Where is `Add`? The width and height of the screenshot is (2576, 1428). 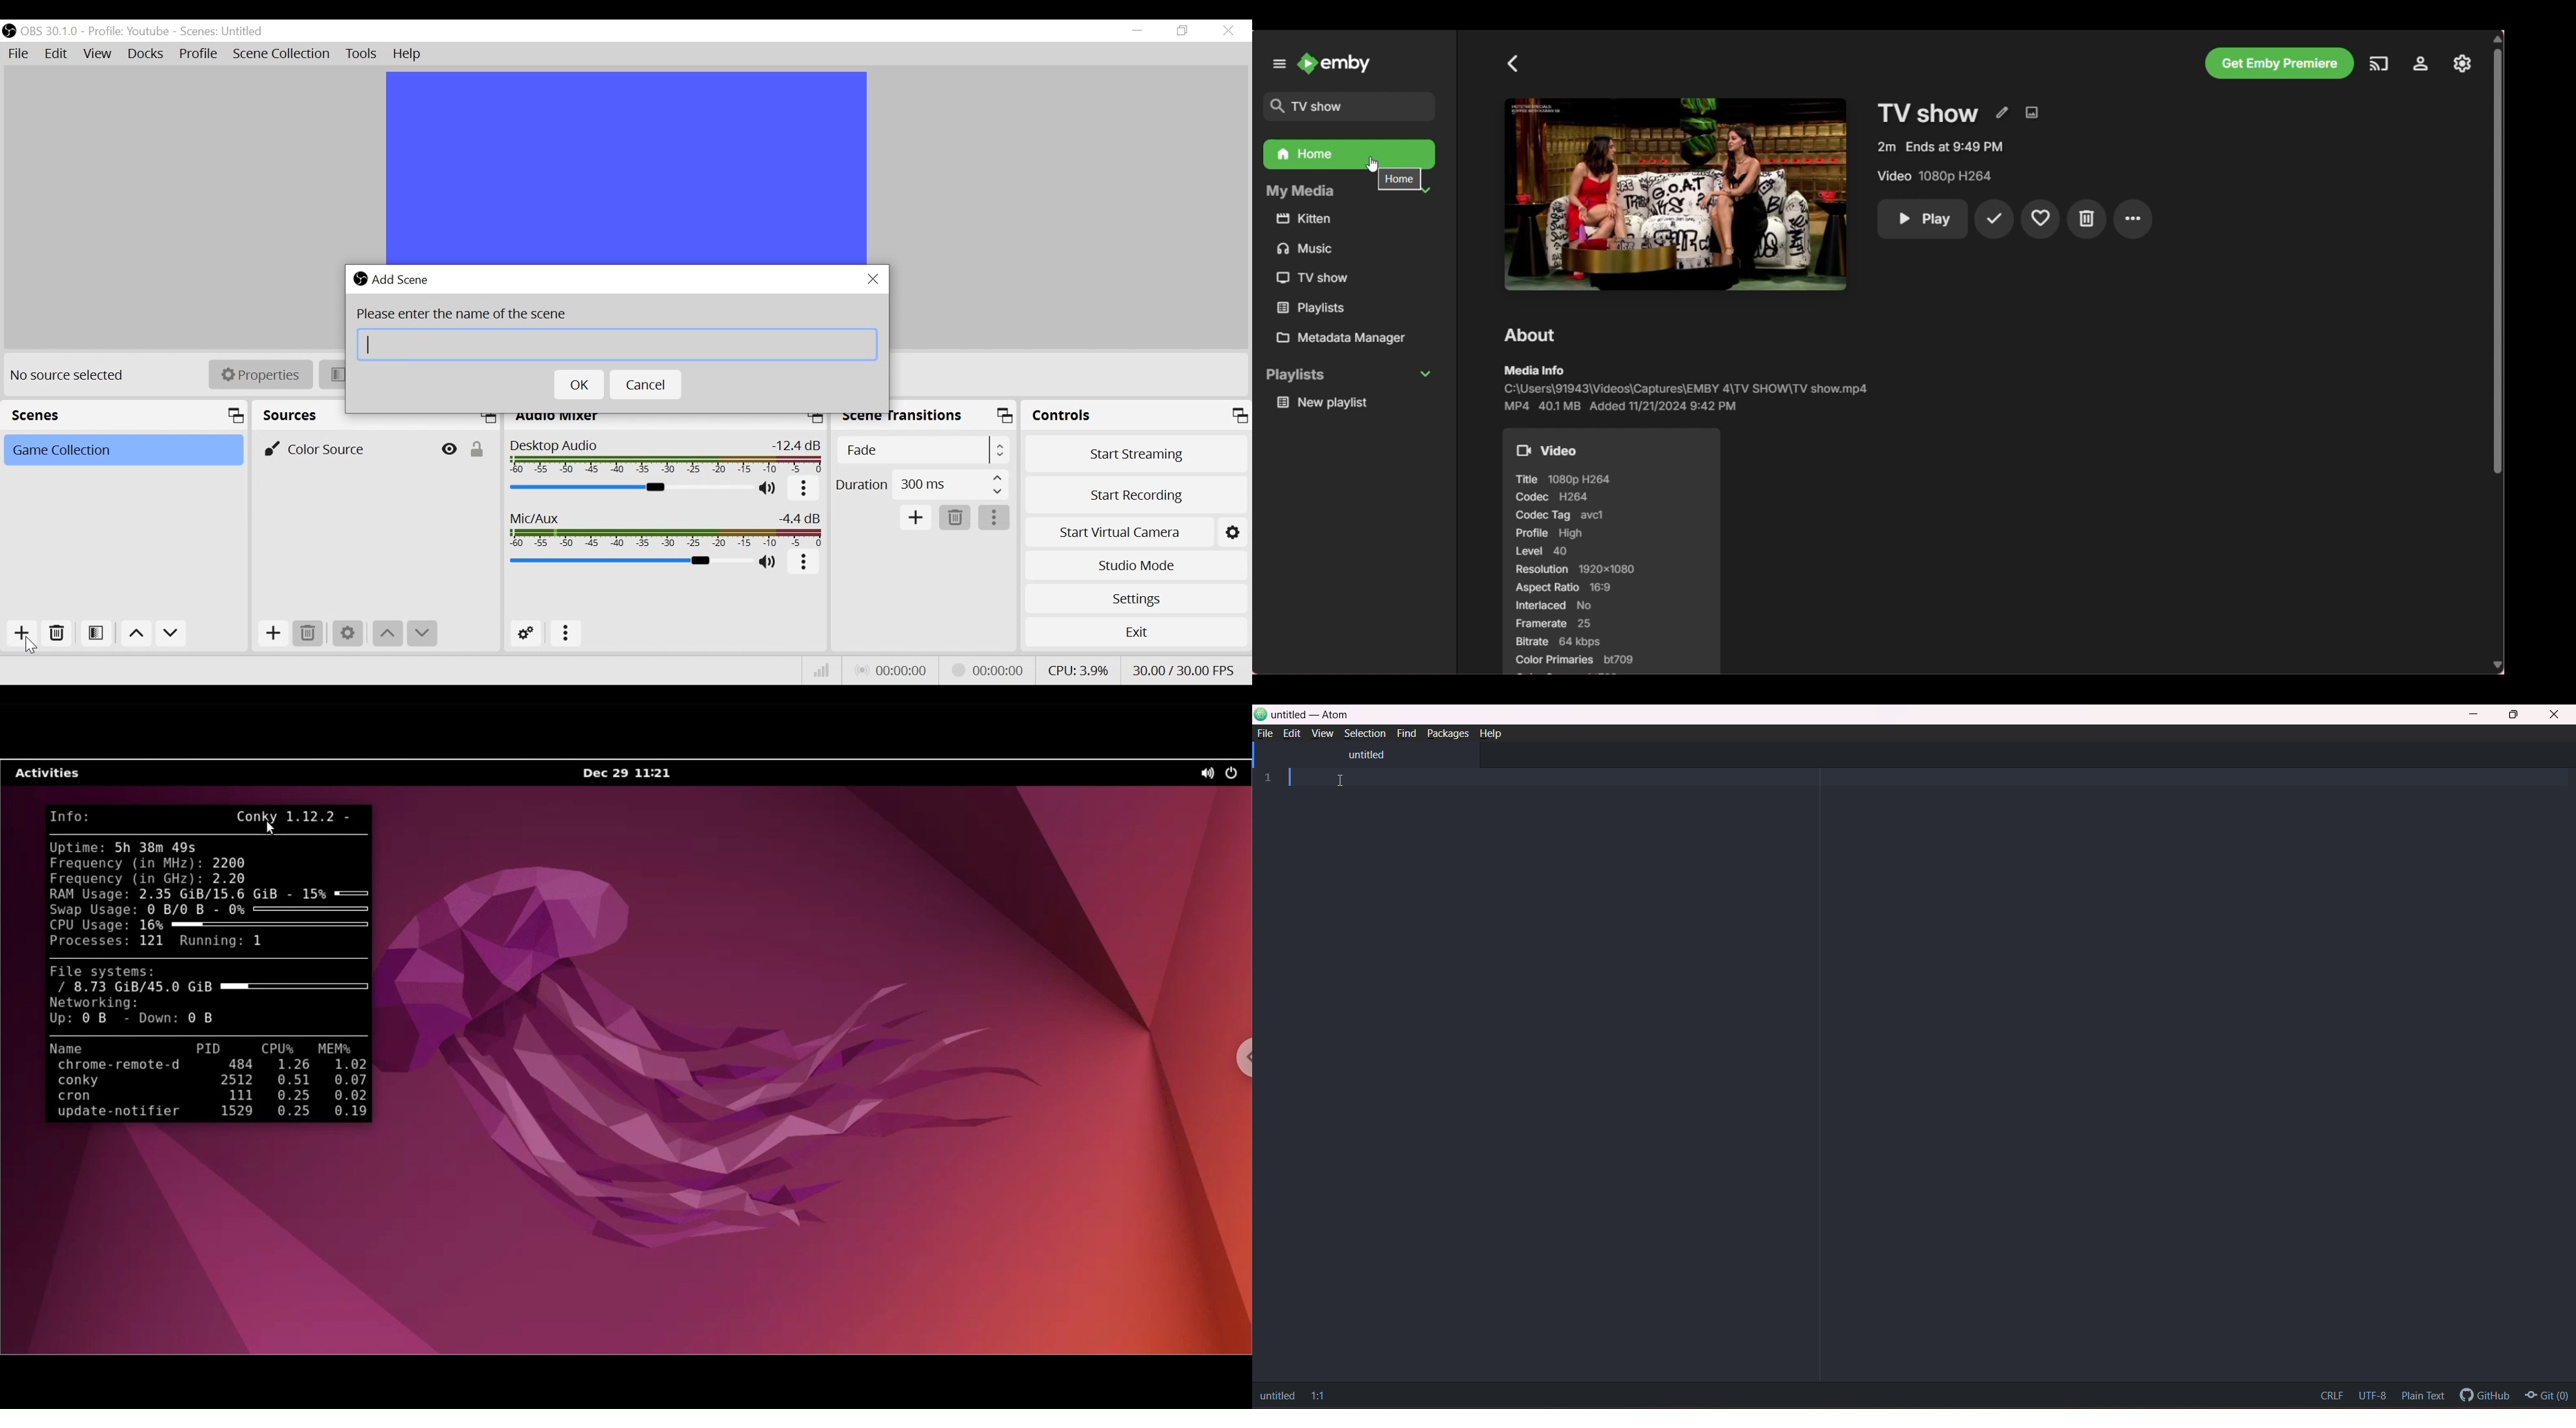
Add is located at coordinates (20, 633).